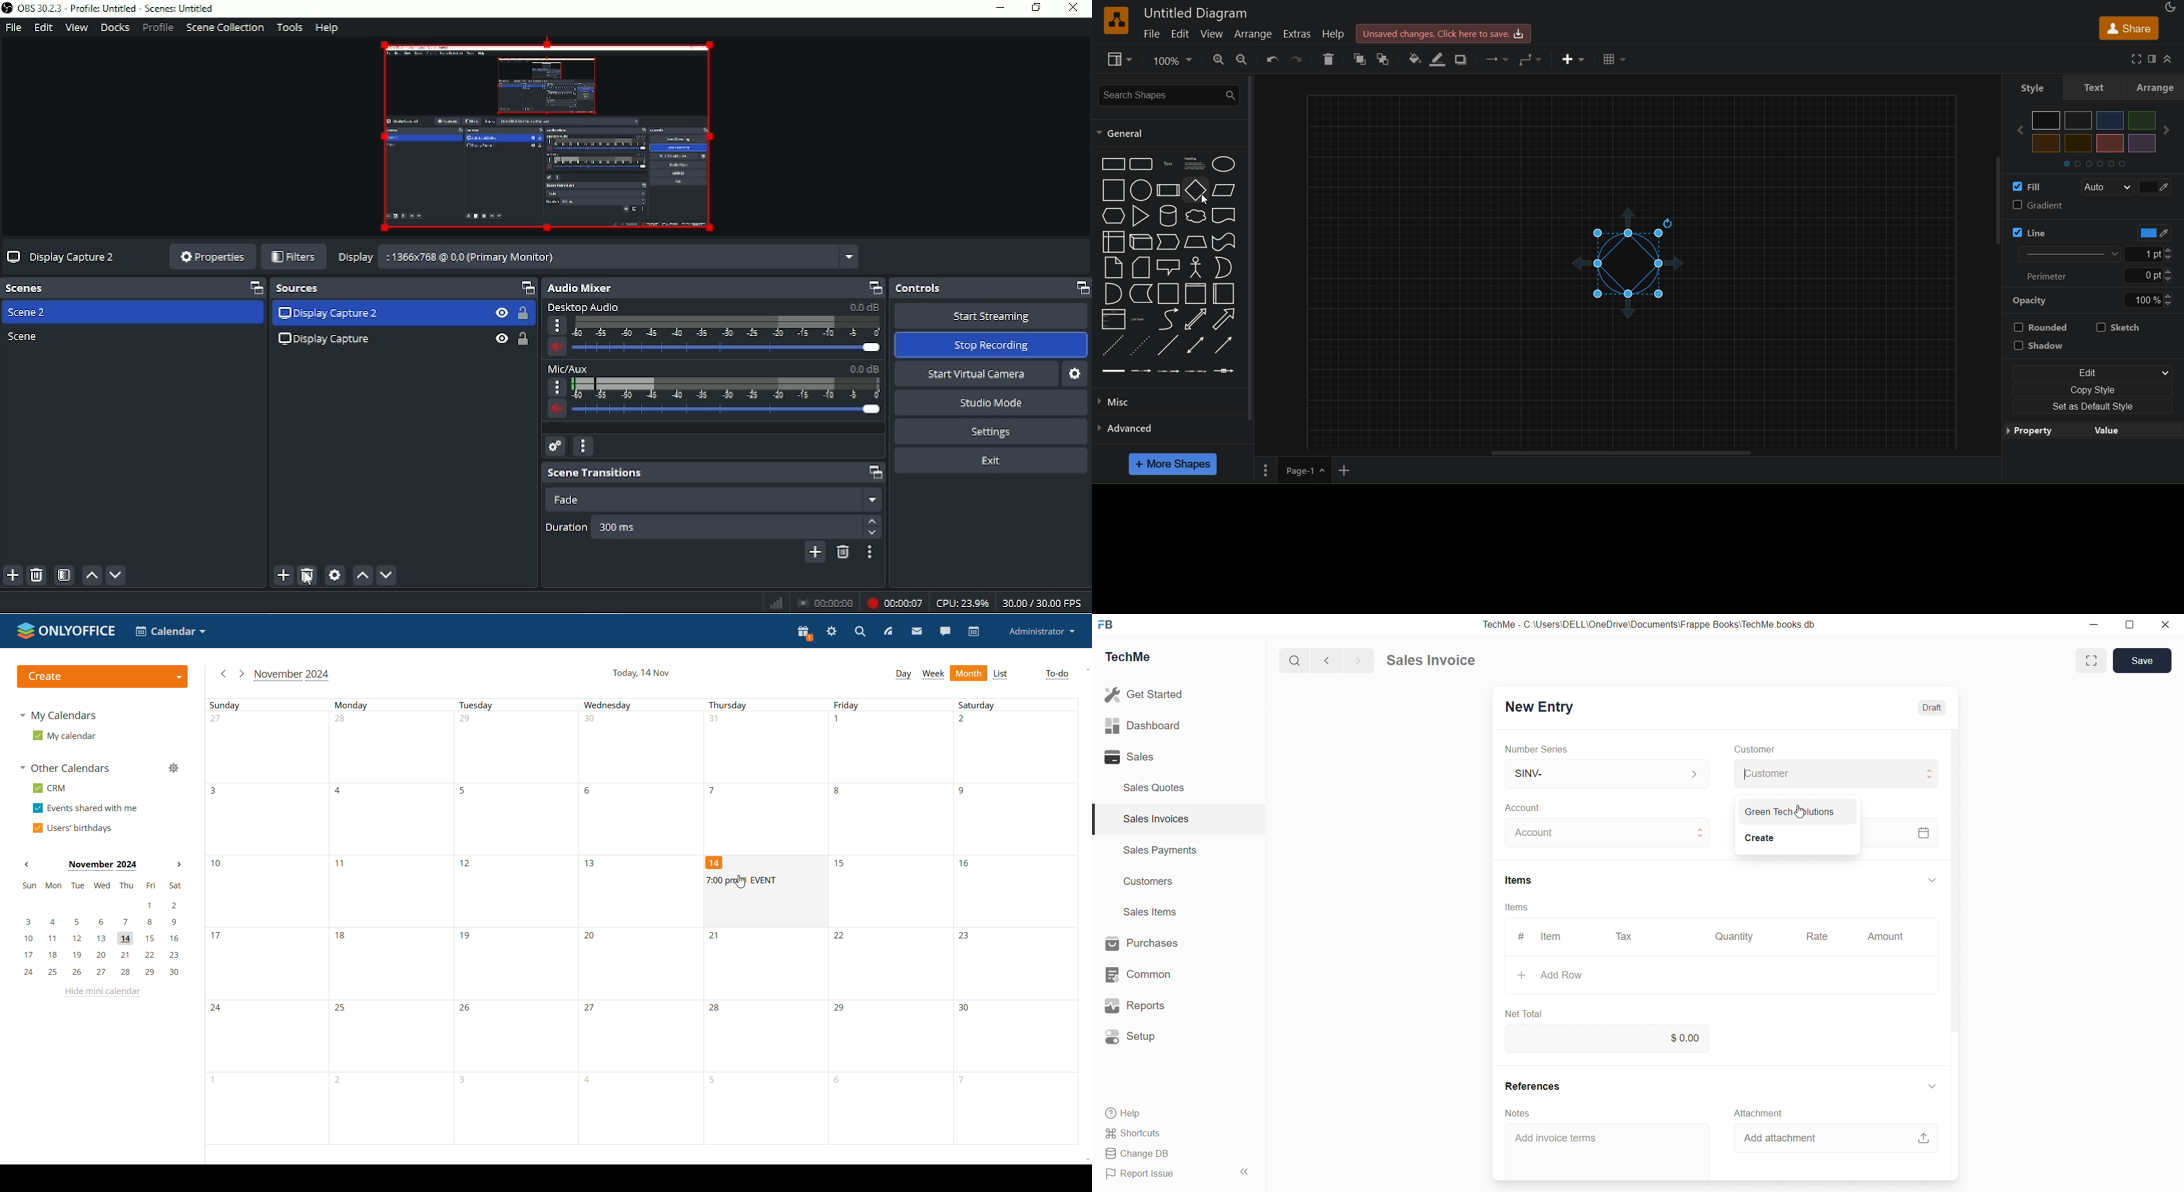  Describe the element at coordinates (1181, 34) in the screenshot. I see `edit` at that location.